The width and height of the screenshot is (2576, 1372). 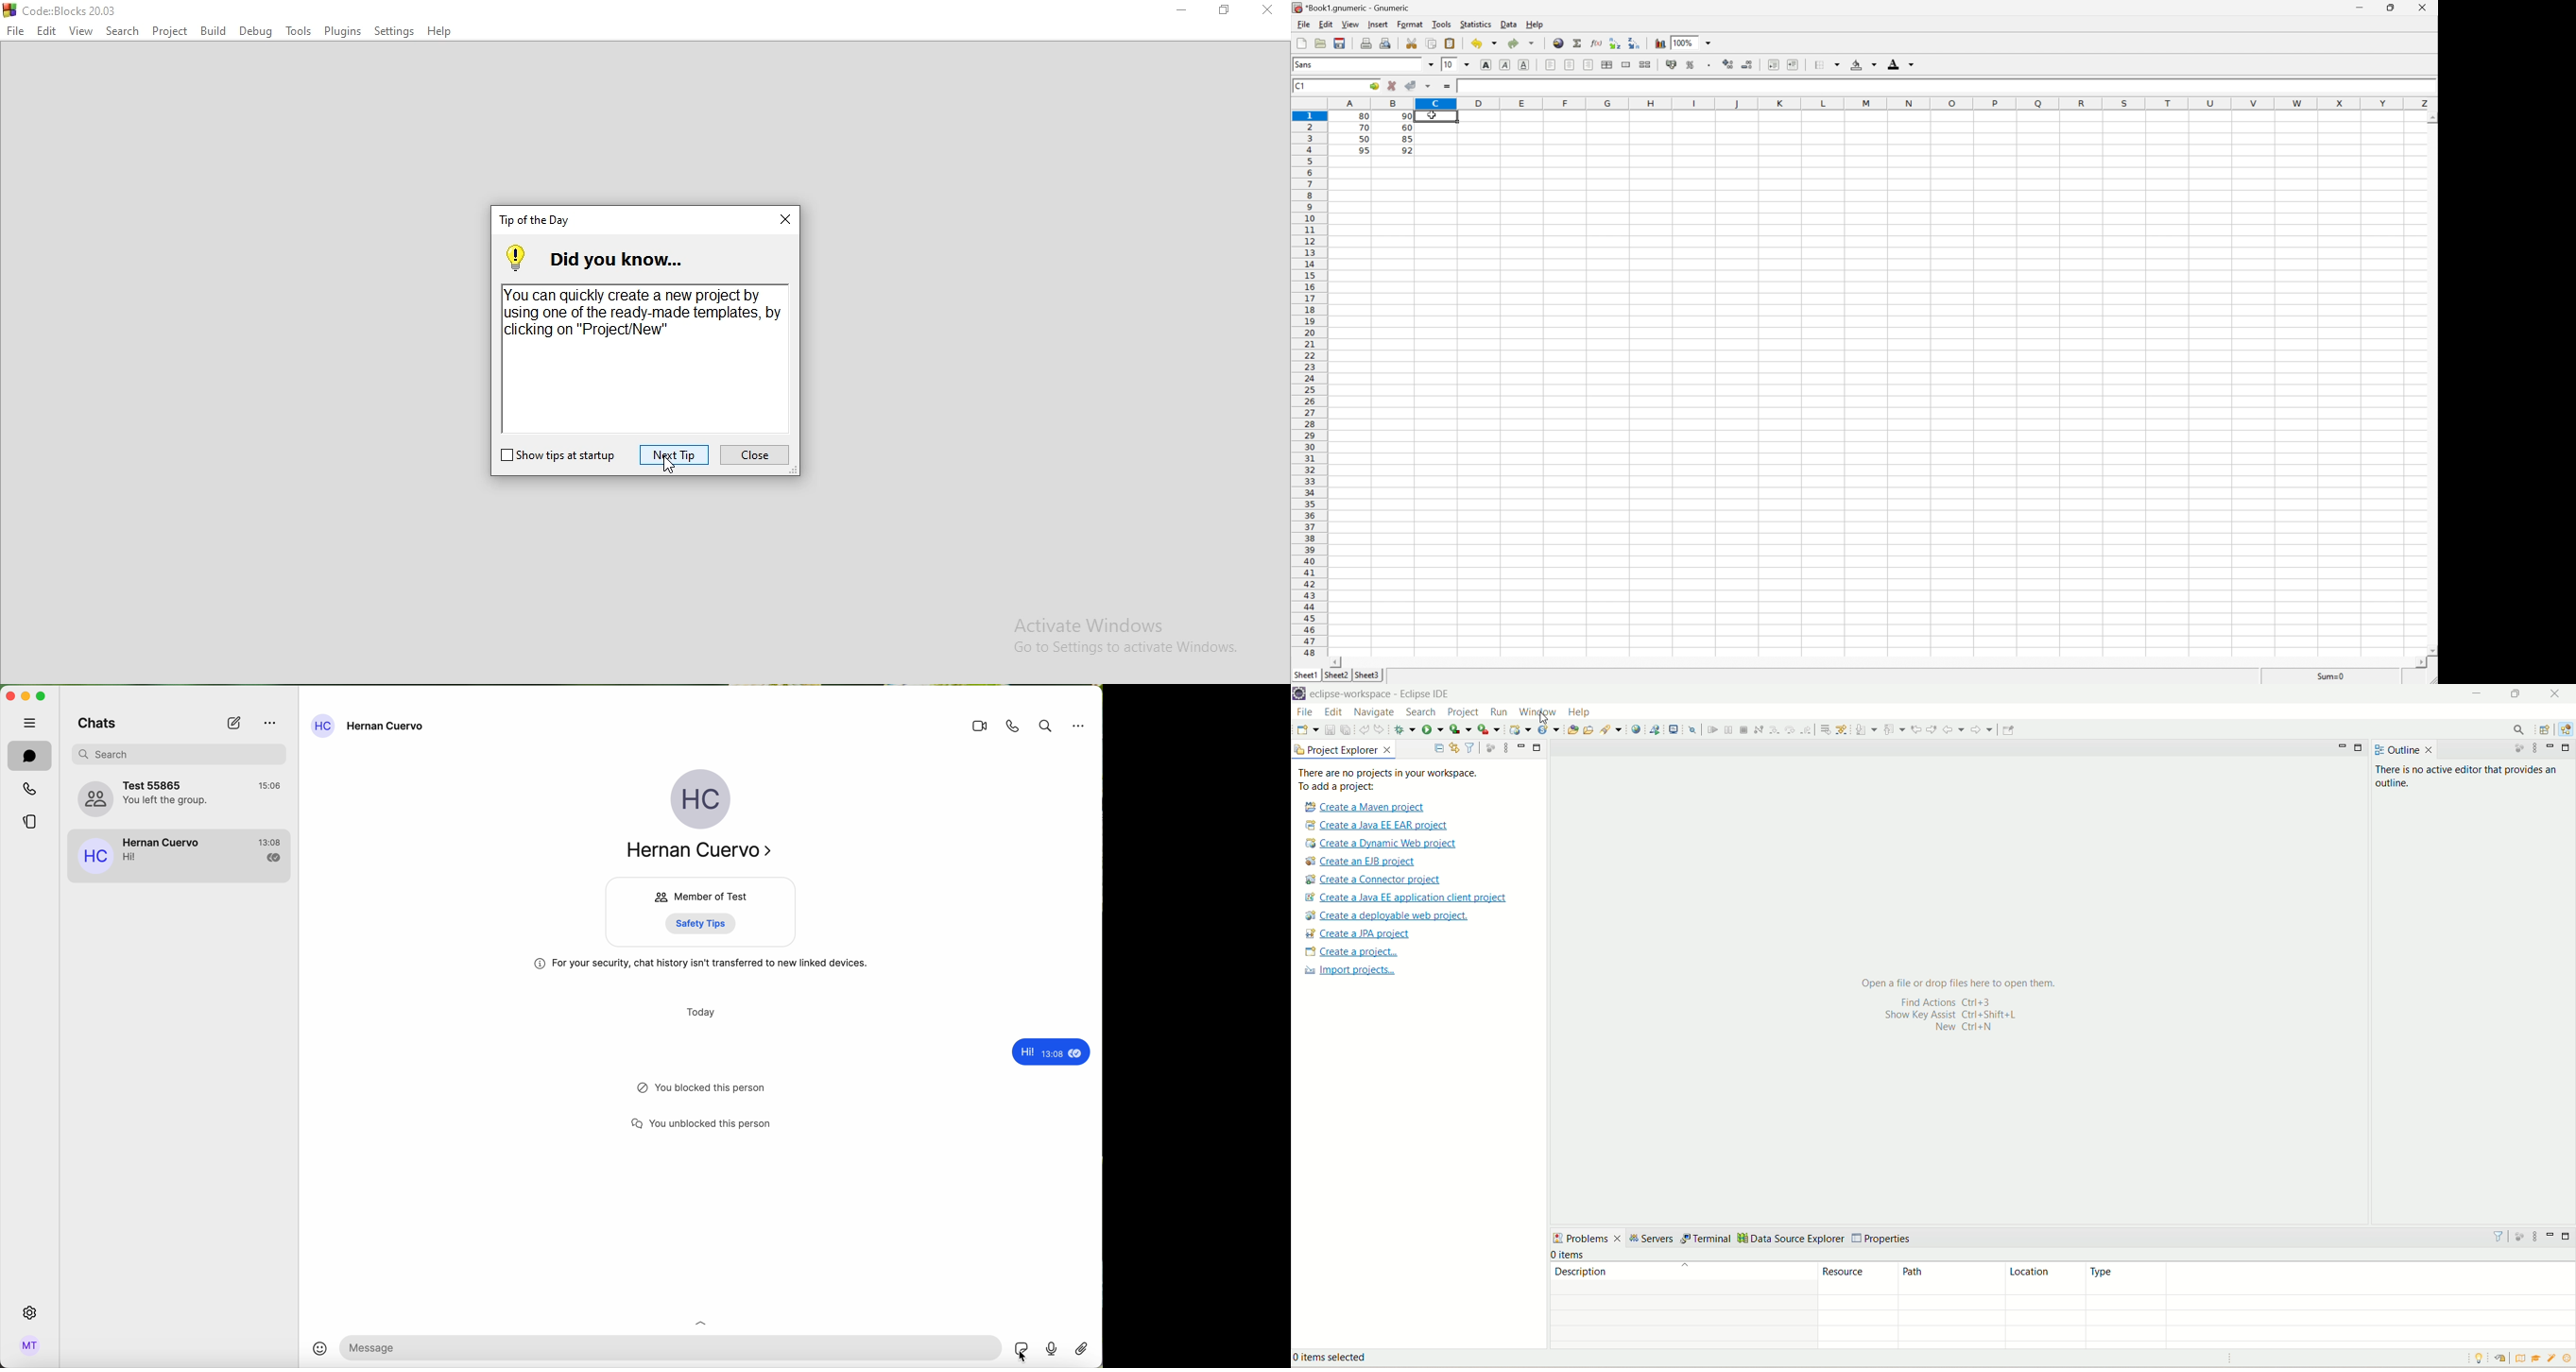 What do you see at coordinates (674, 454) in the screenshot?
I see `next tip` at bounding box center [674, 454].